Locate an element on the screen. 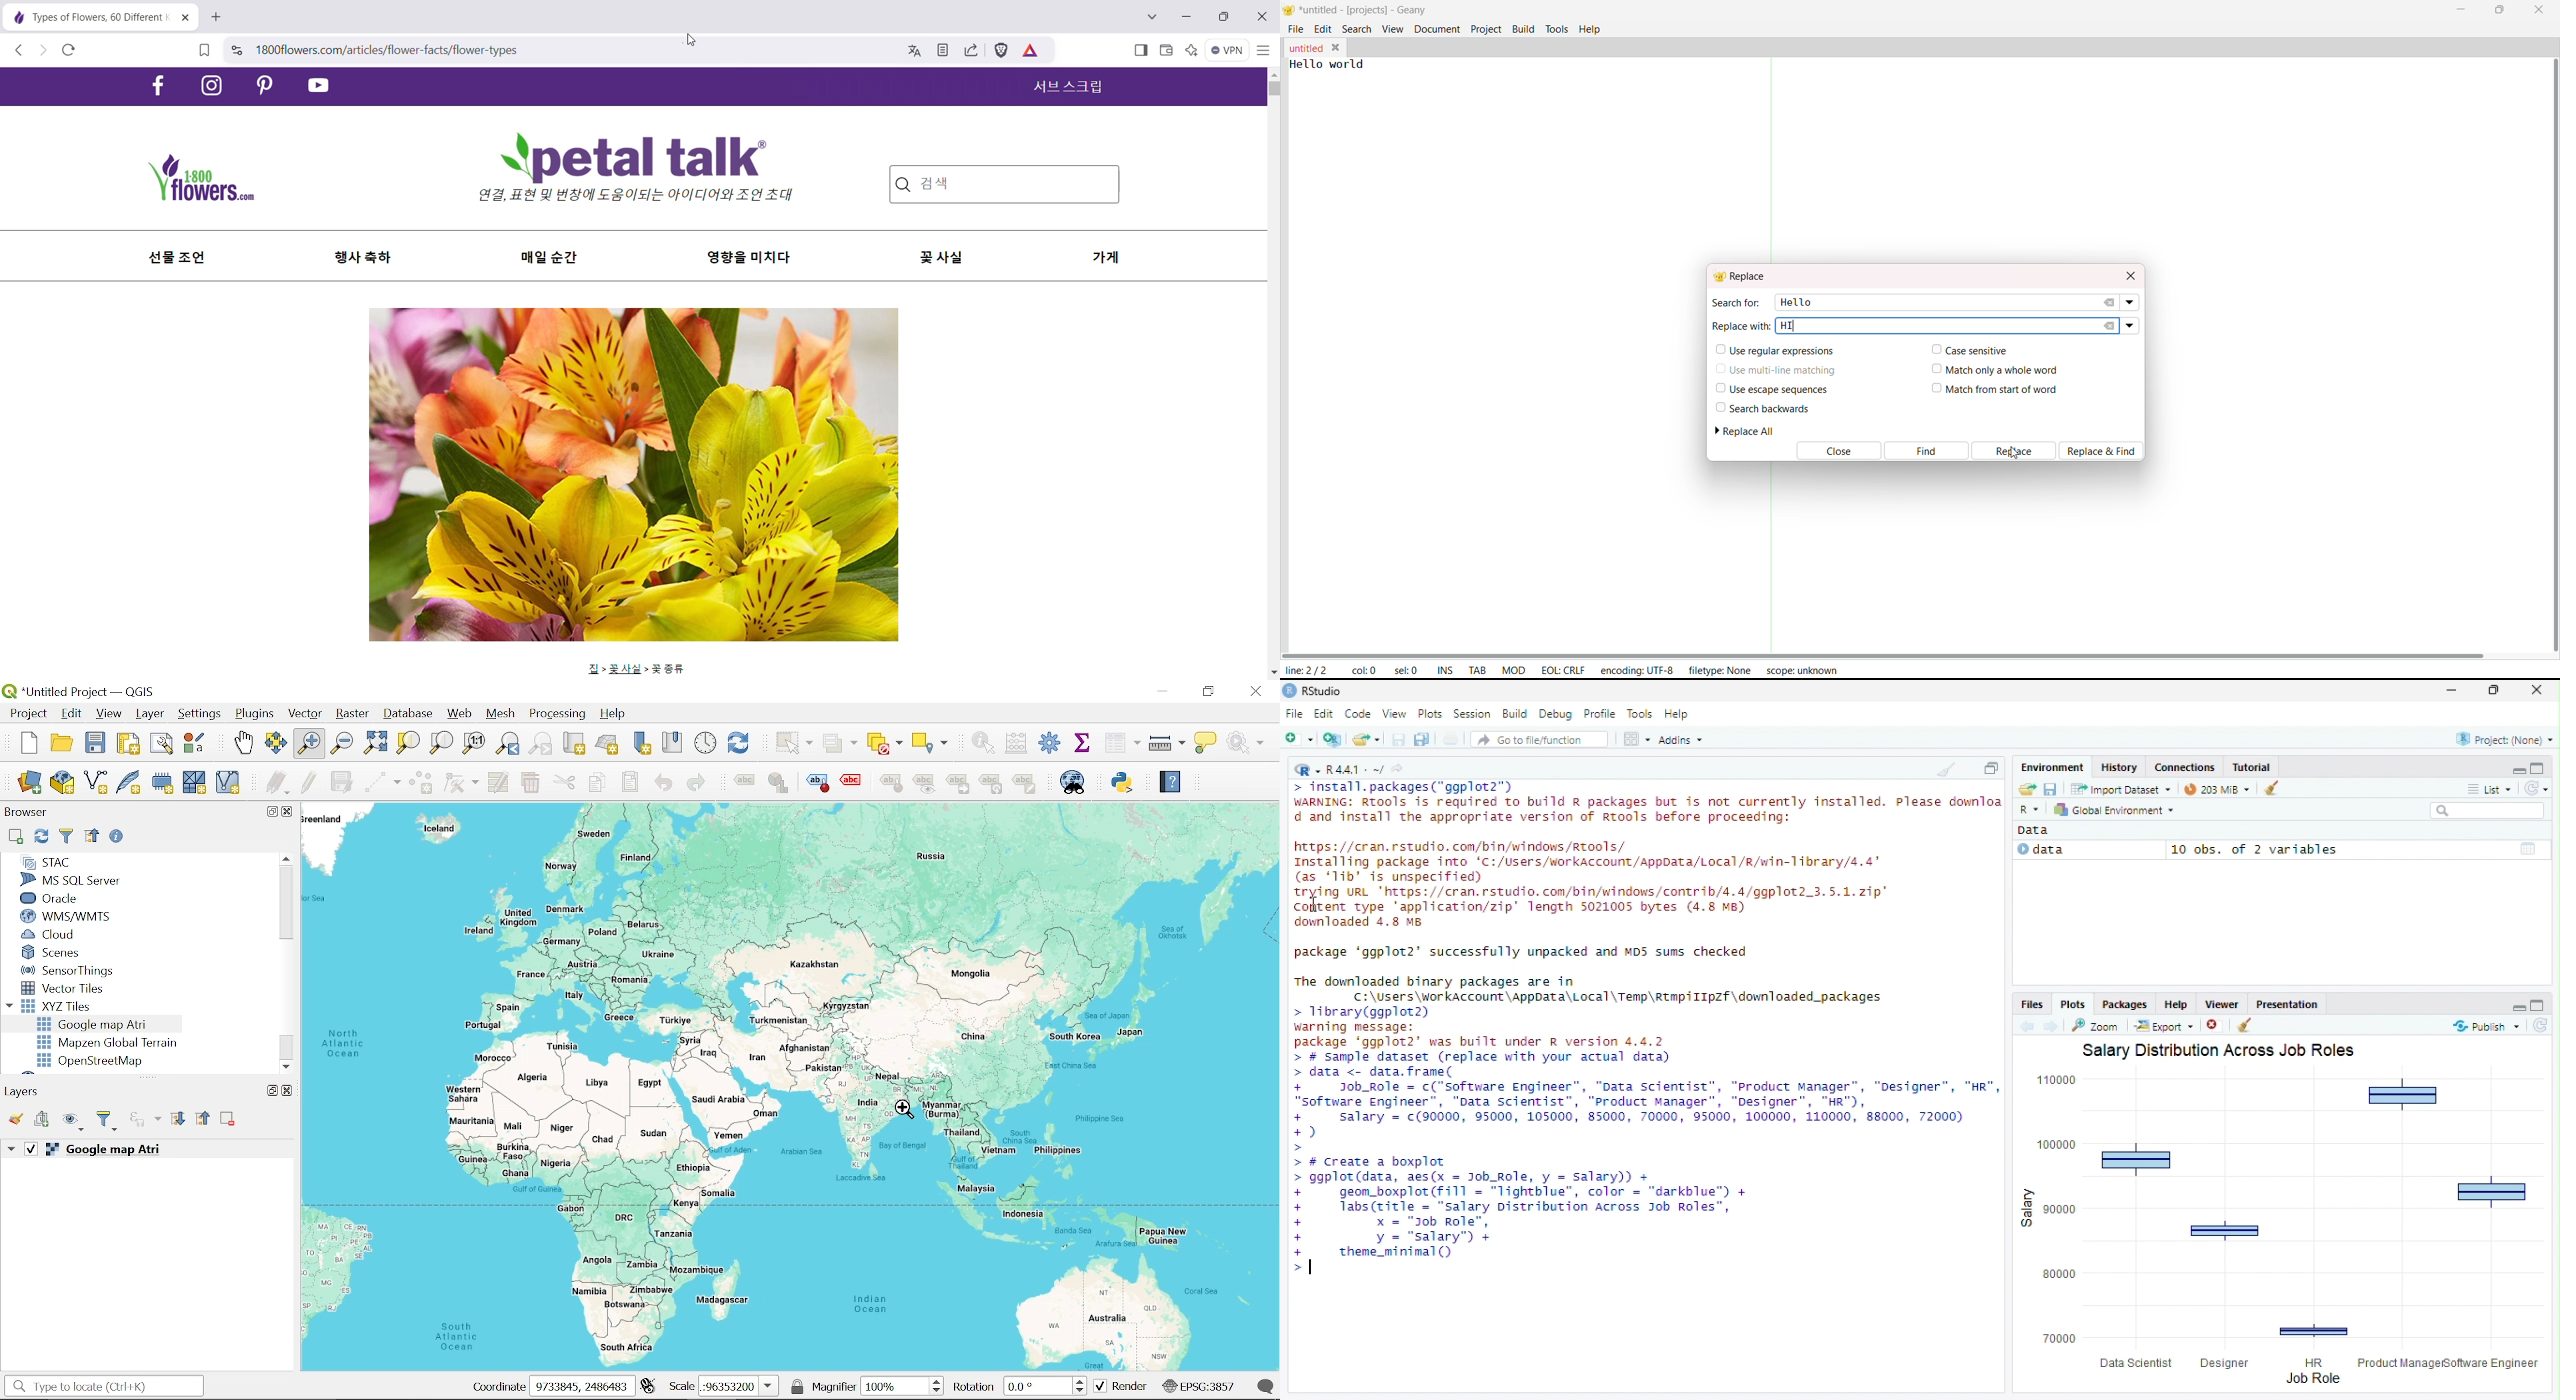 Image resolution: width=2576 pixels, height=1400 pixels. Redo is located at coordinates (695, 784).